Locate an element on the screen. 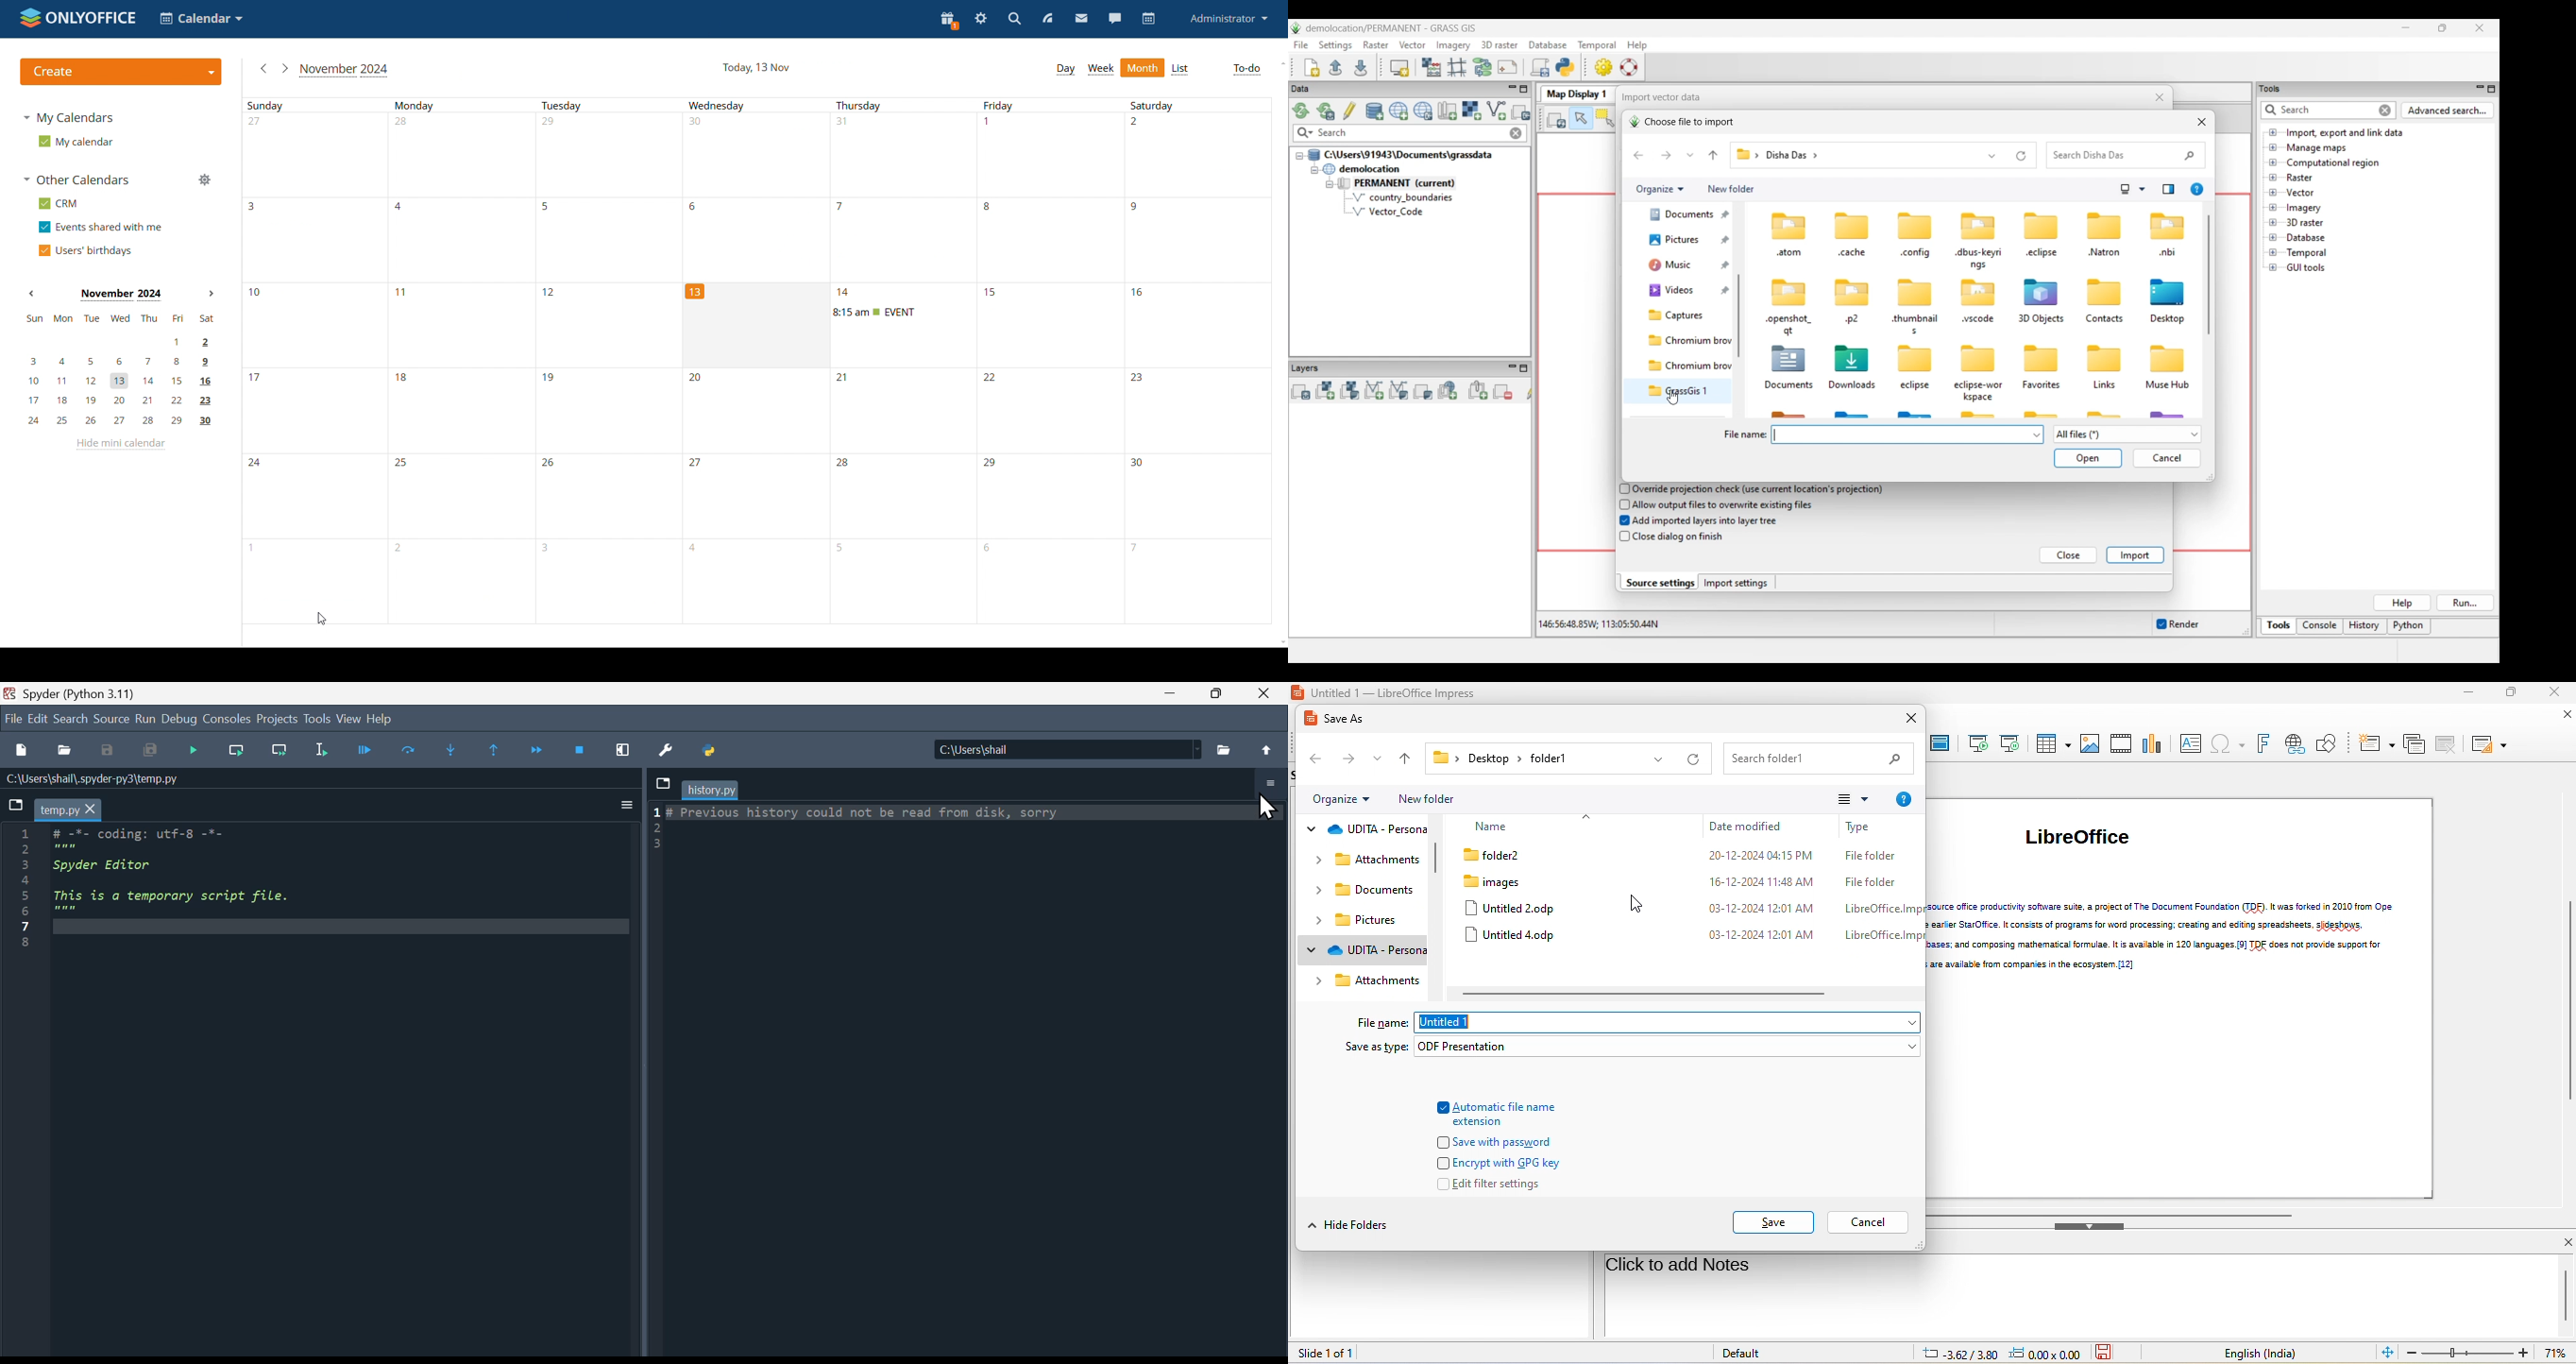  slide layout is located at coordinates (2492, 744).